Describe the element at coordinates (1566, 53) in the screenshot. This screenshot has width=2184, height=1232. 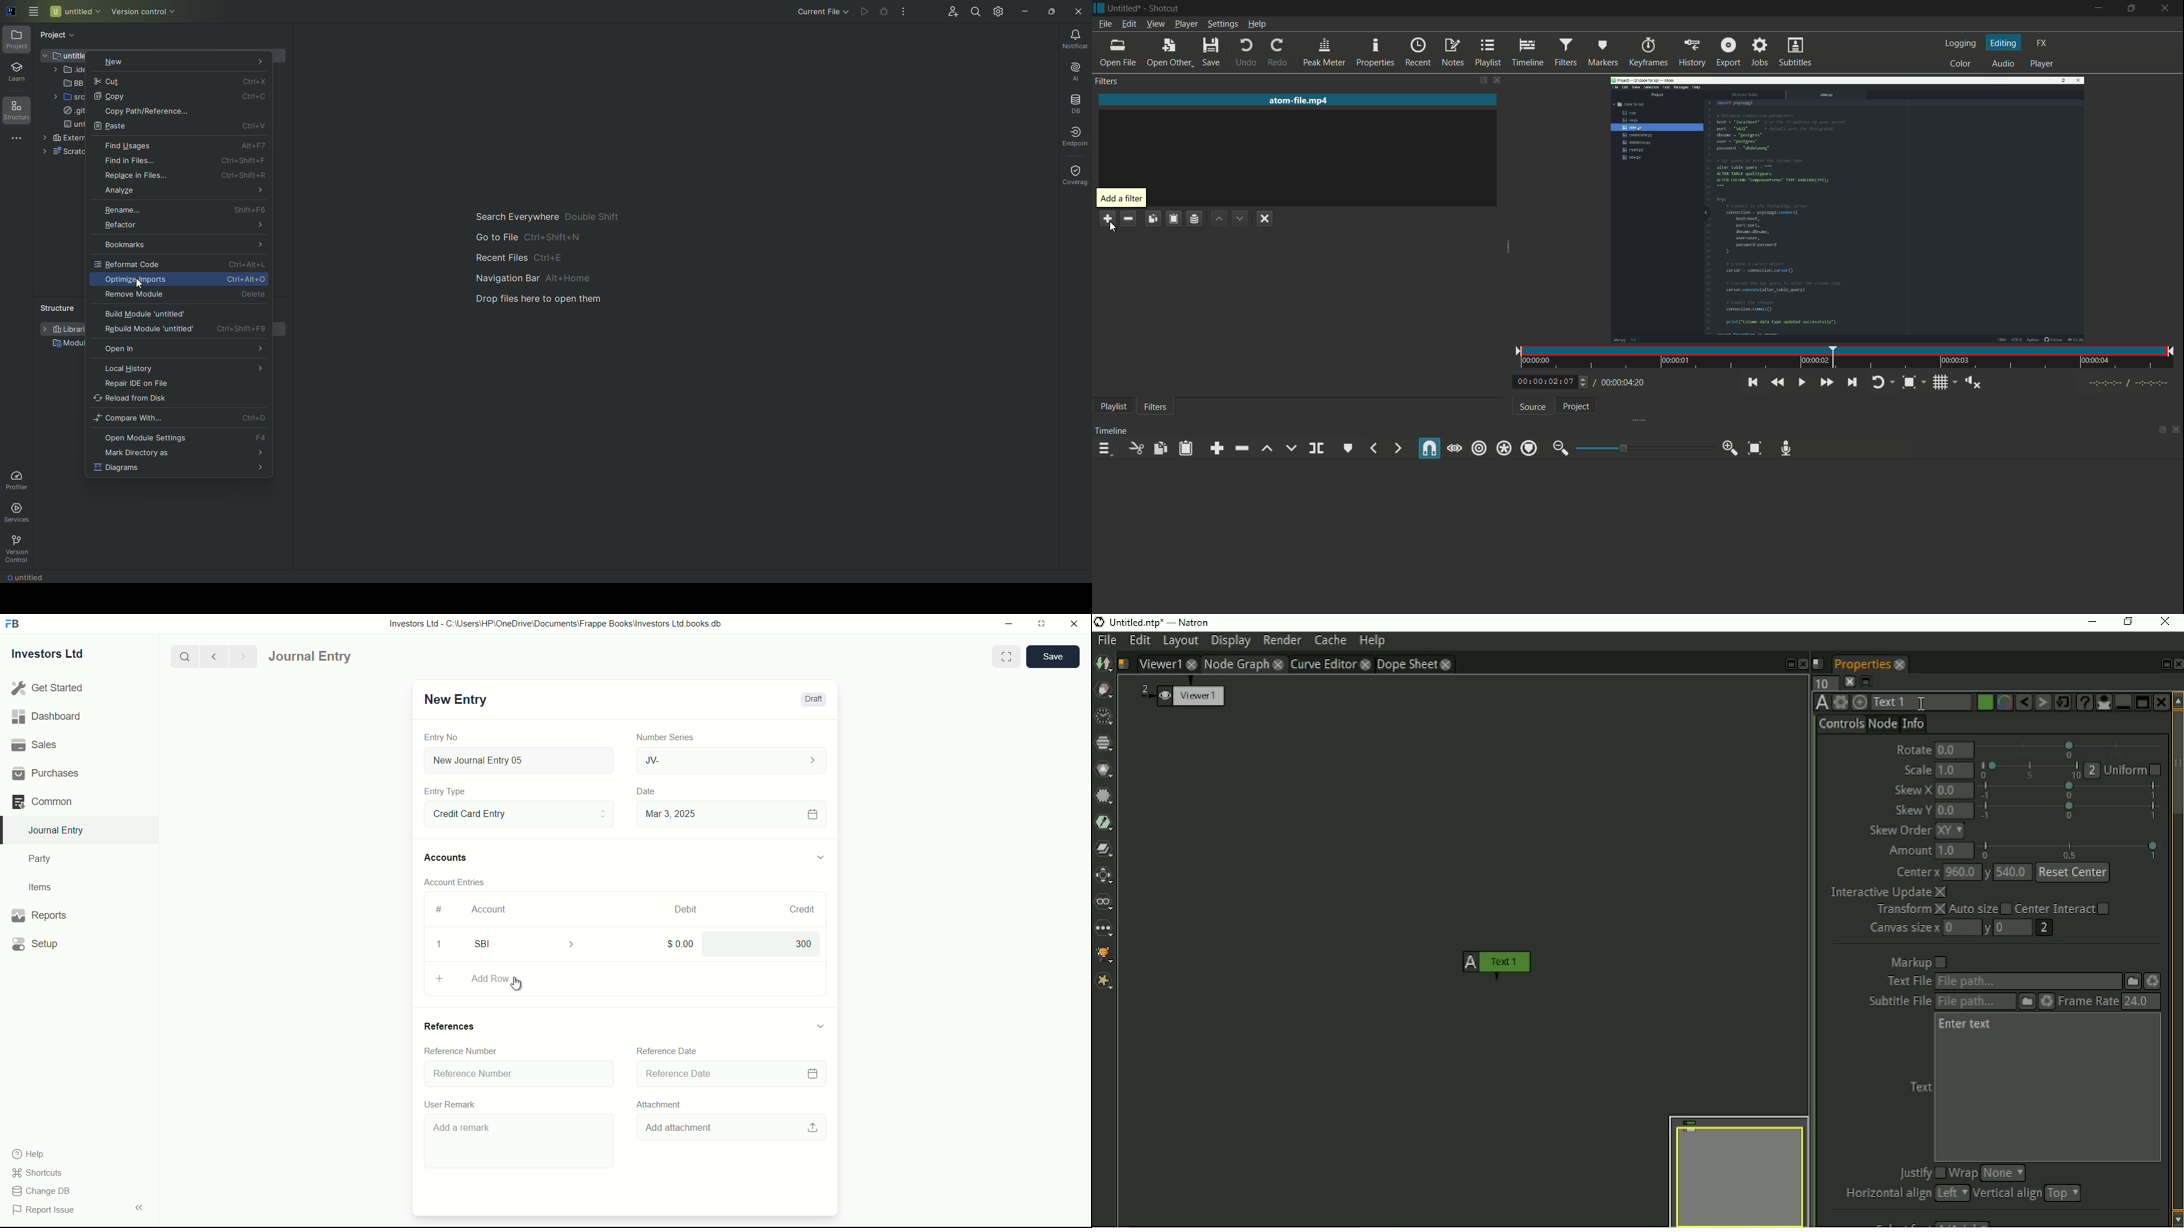
I see `filters` at that location.